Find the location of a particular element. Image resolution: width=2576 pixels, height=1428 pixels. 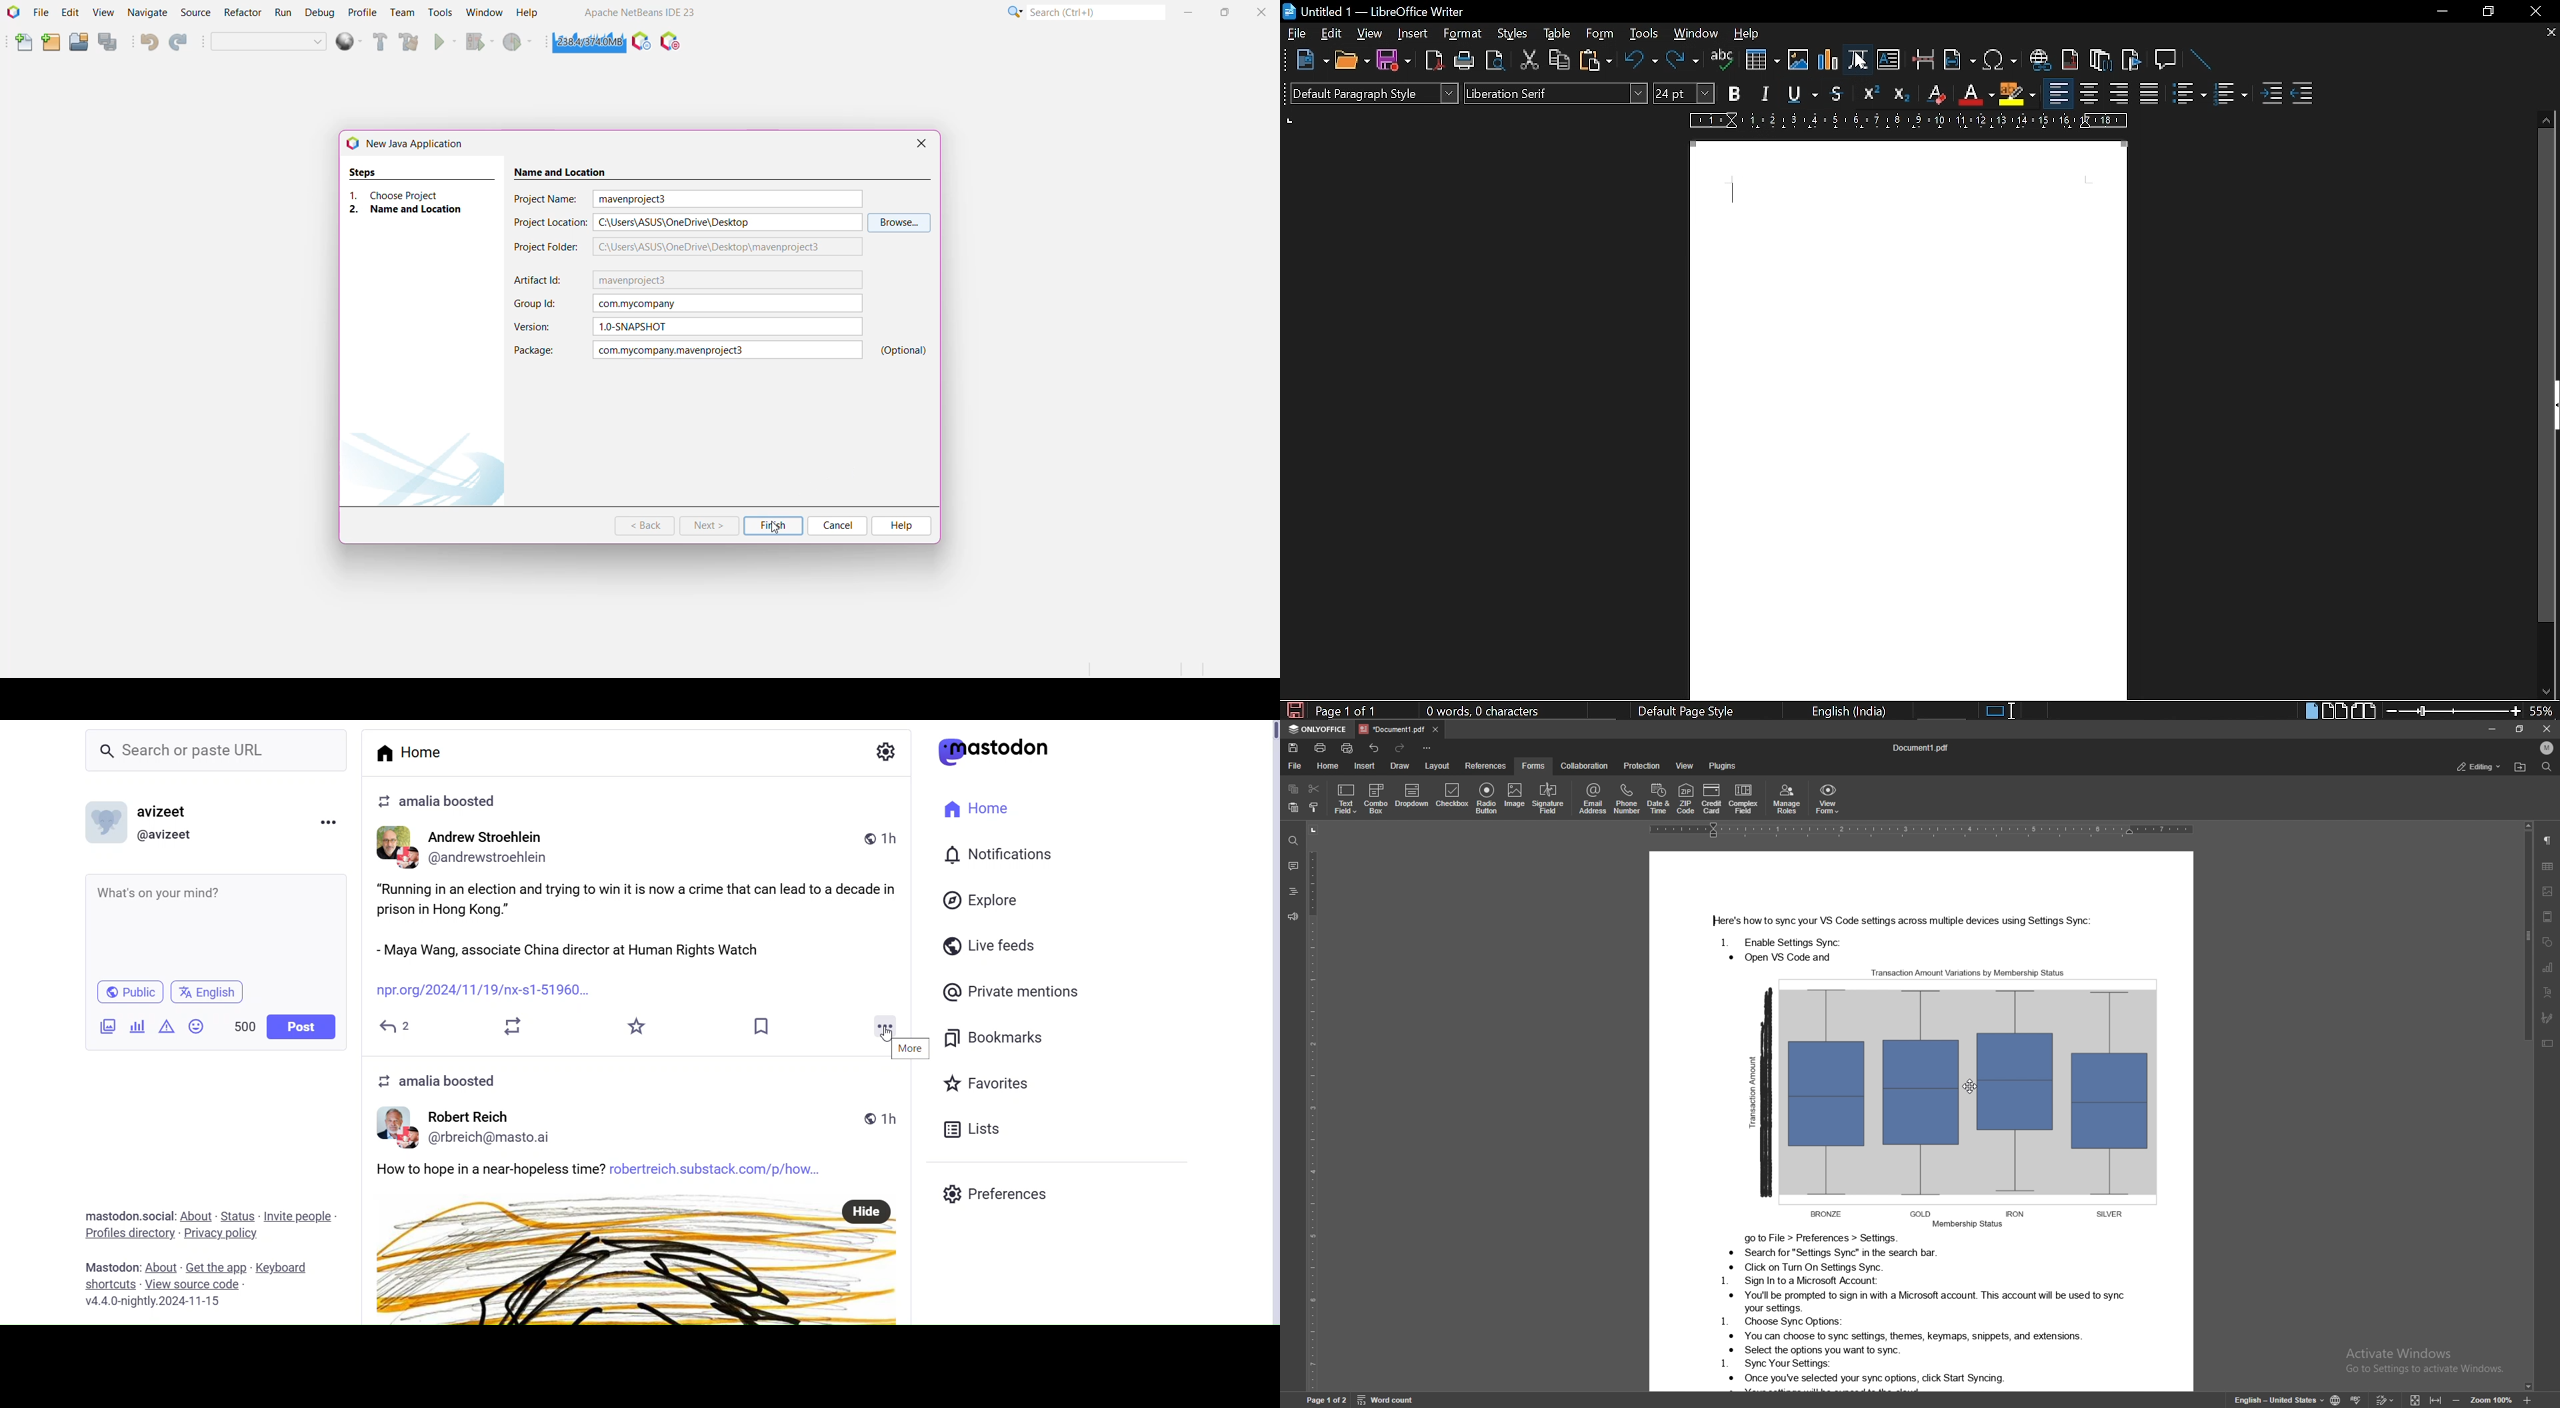

redo is located at coordinates (1402, 749).